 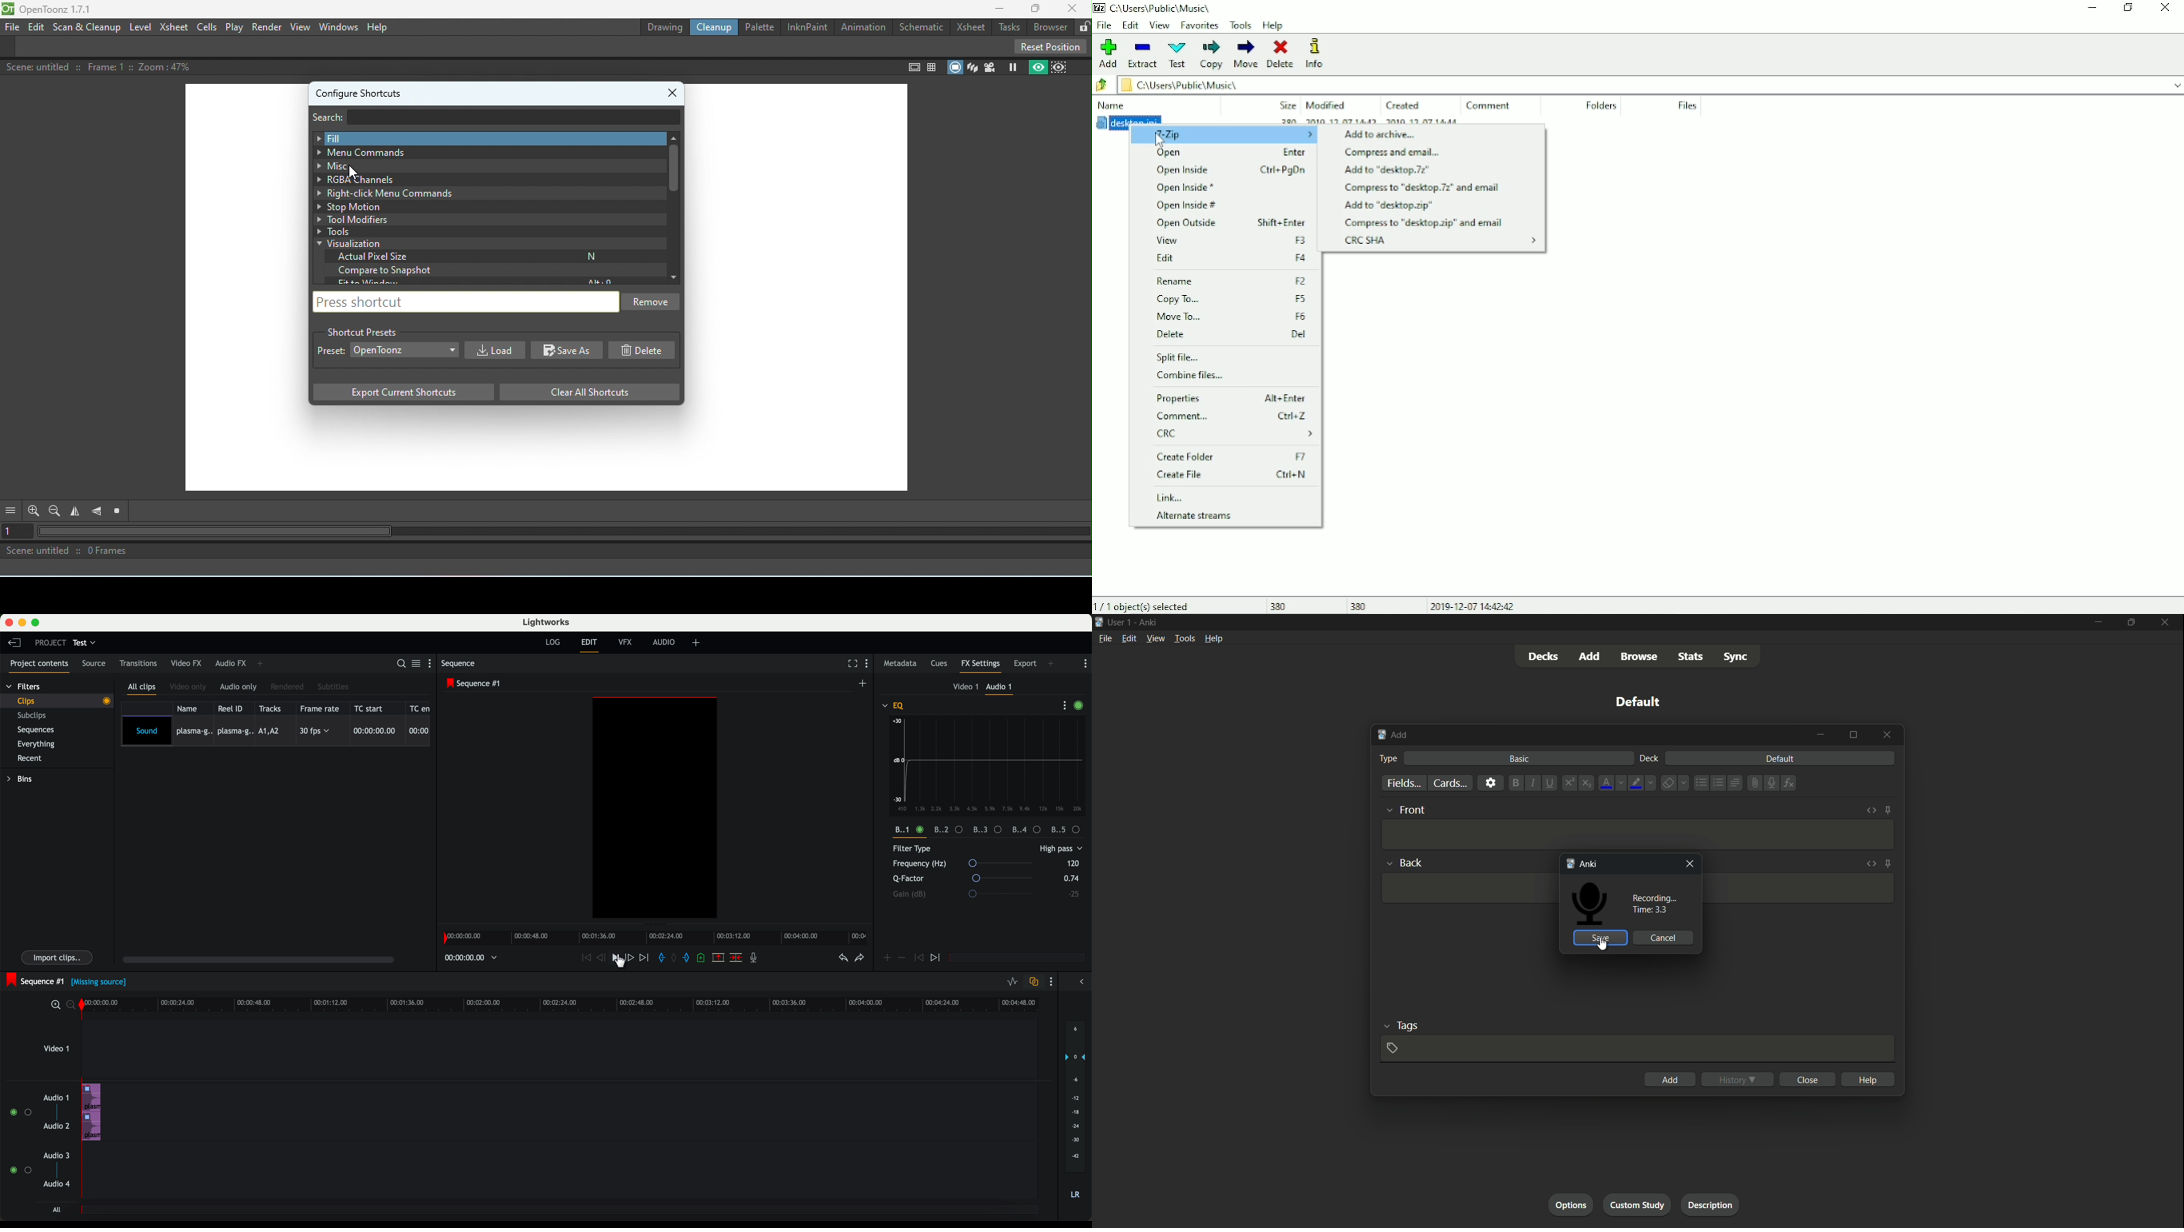 What do you see at coordinates (1543, 657) in the screenshot?
I see `decks` at bounding box center [1543, 657].